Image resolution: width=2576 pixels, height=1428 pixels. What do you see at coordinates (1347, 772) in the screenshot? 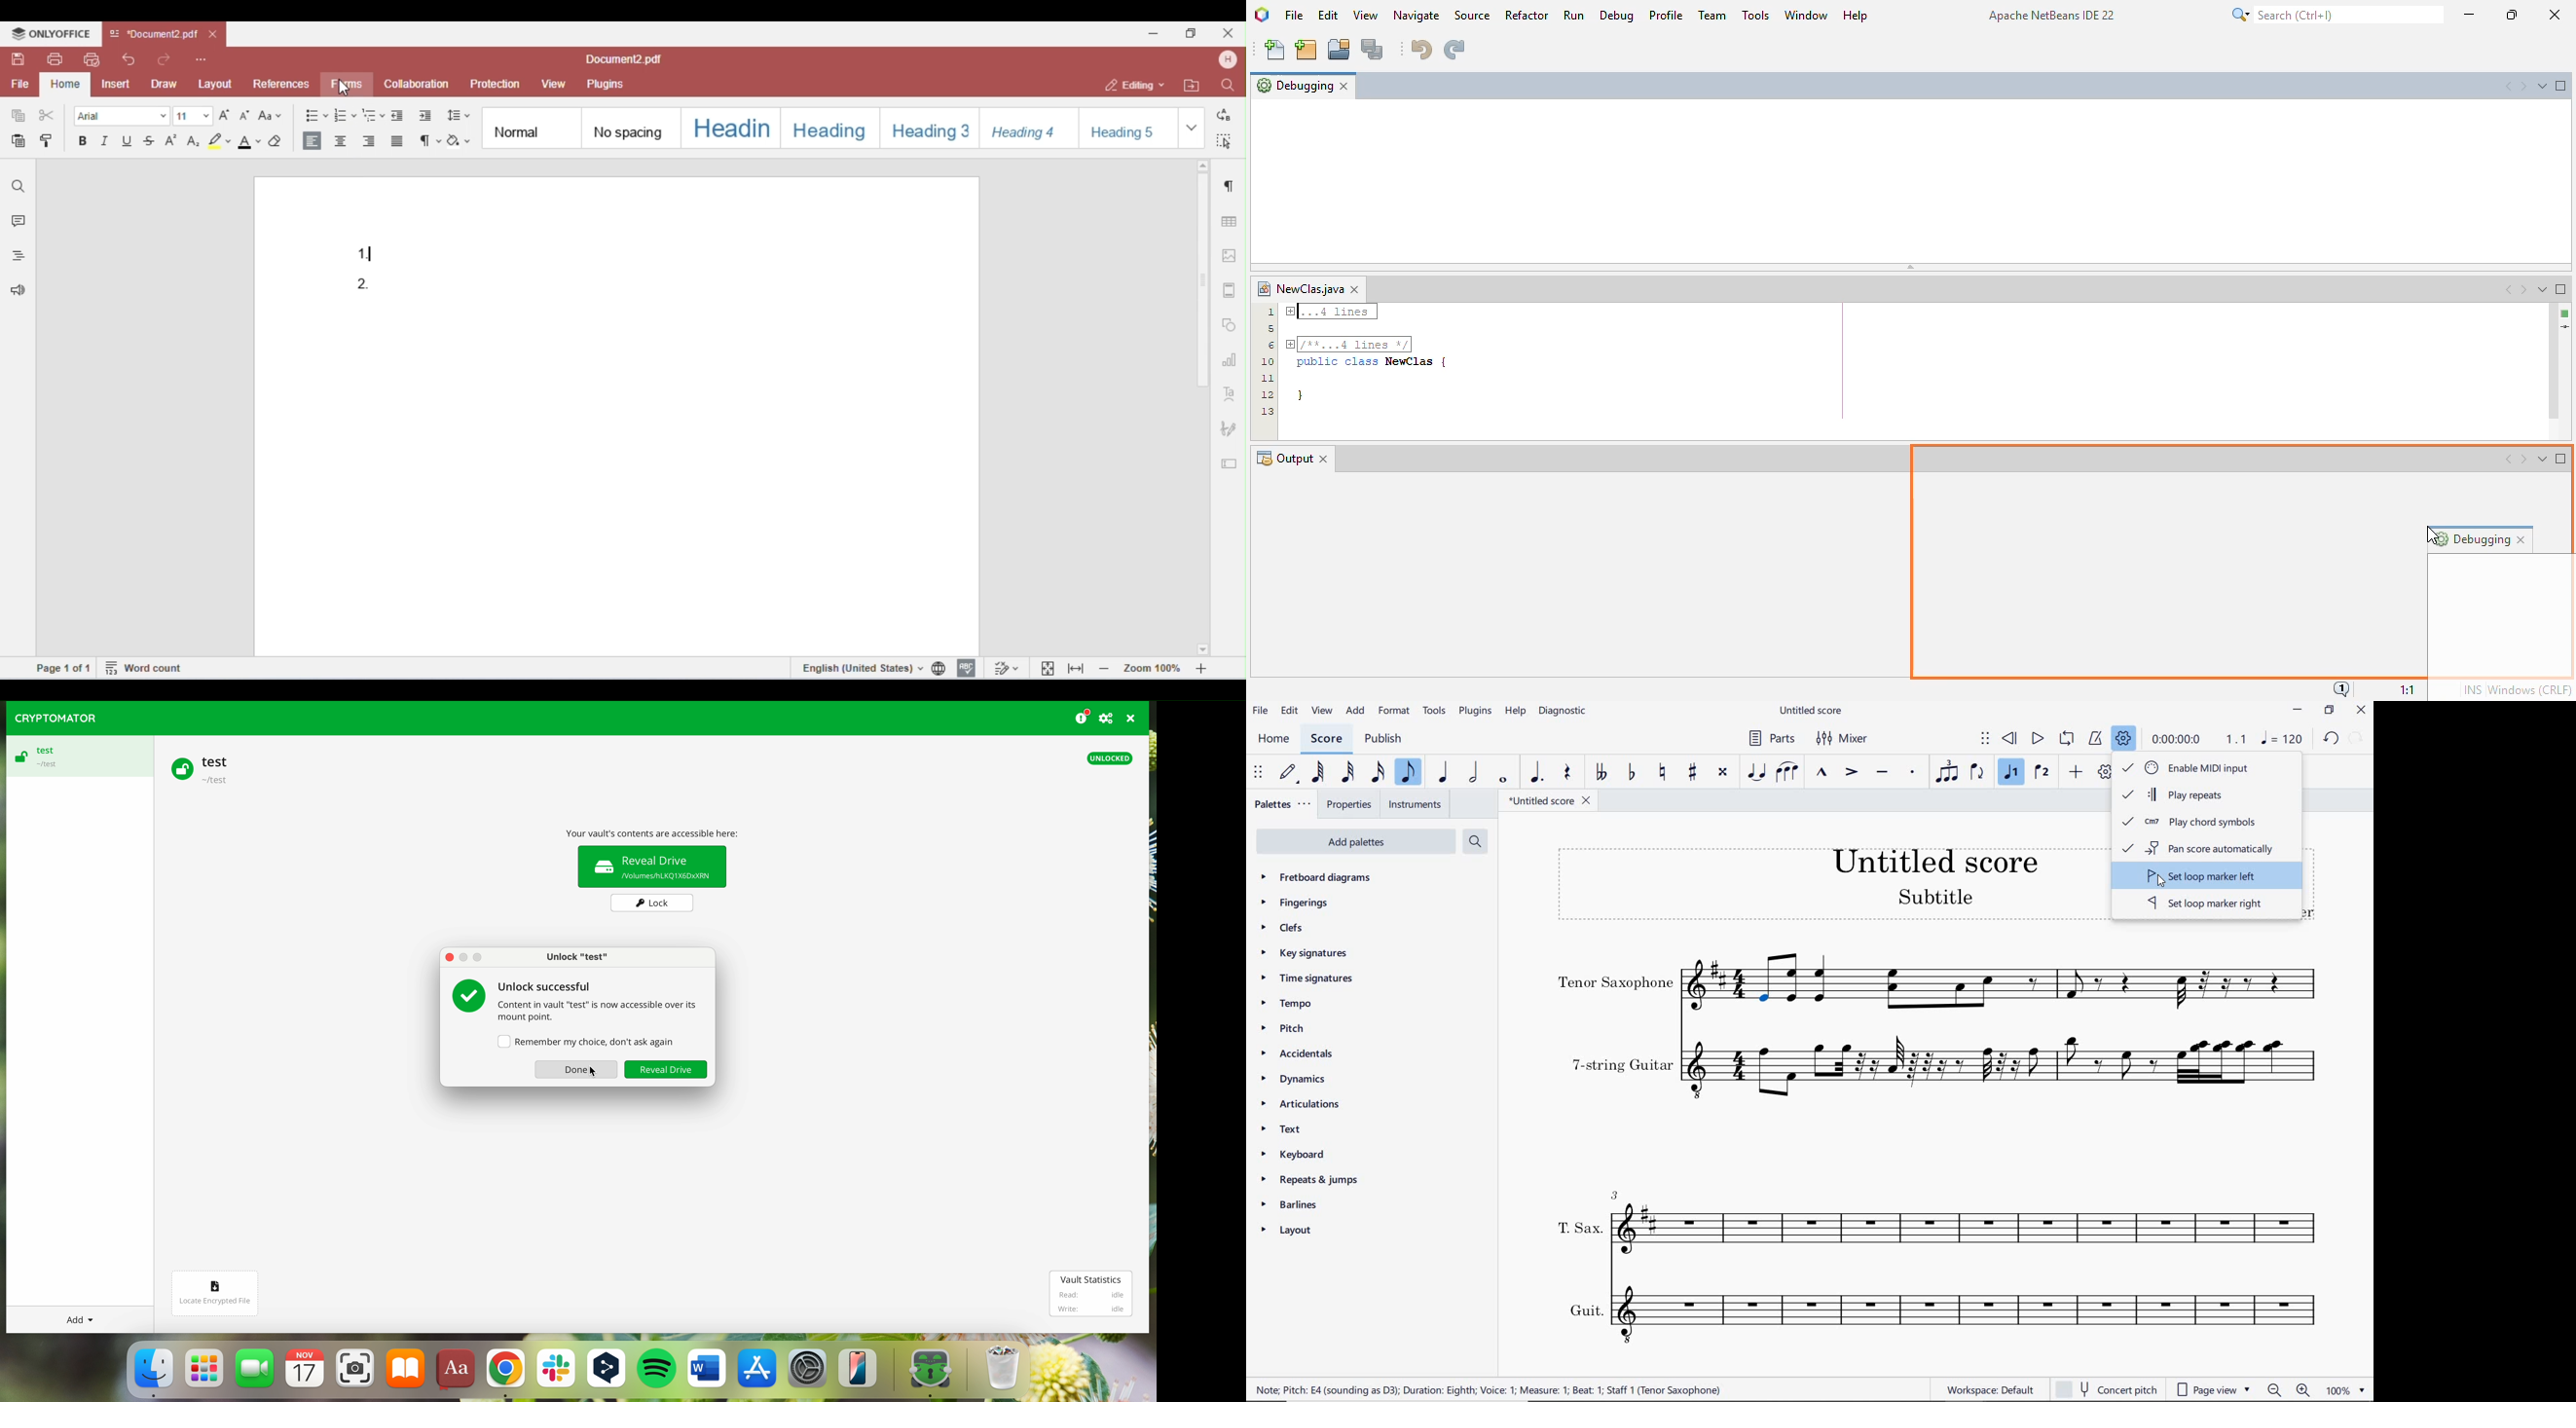
I see `32ND NOTE` at bounding box center [1347, 772].